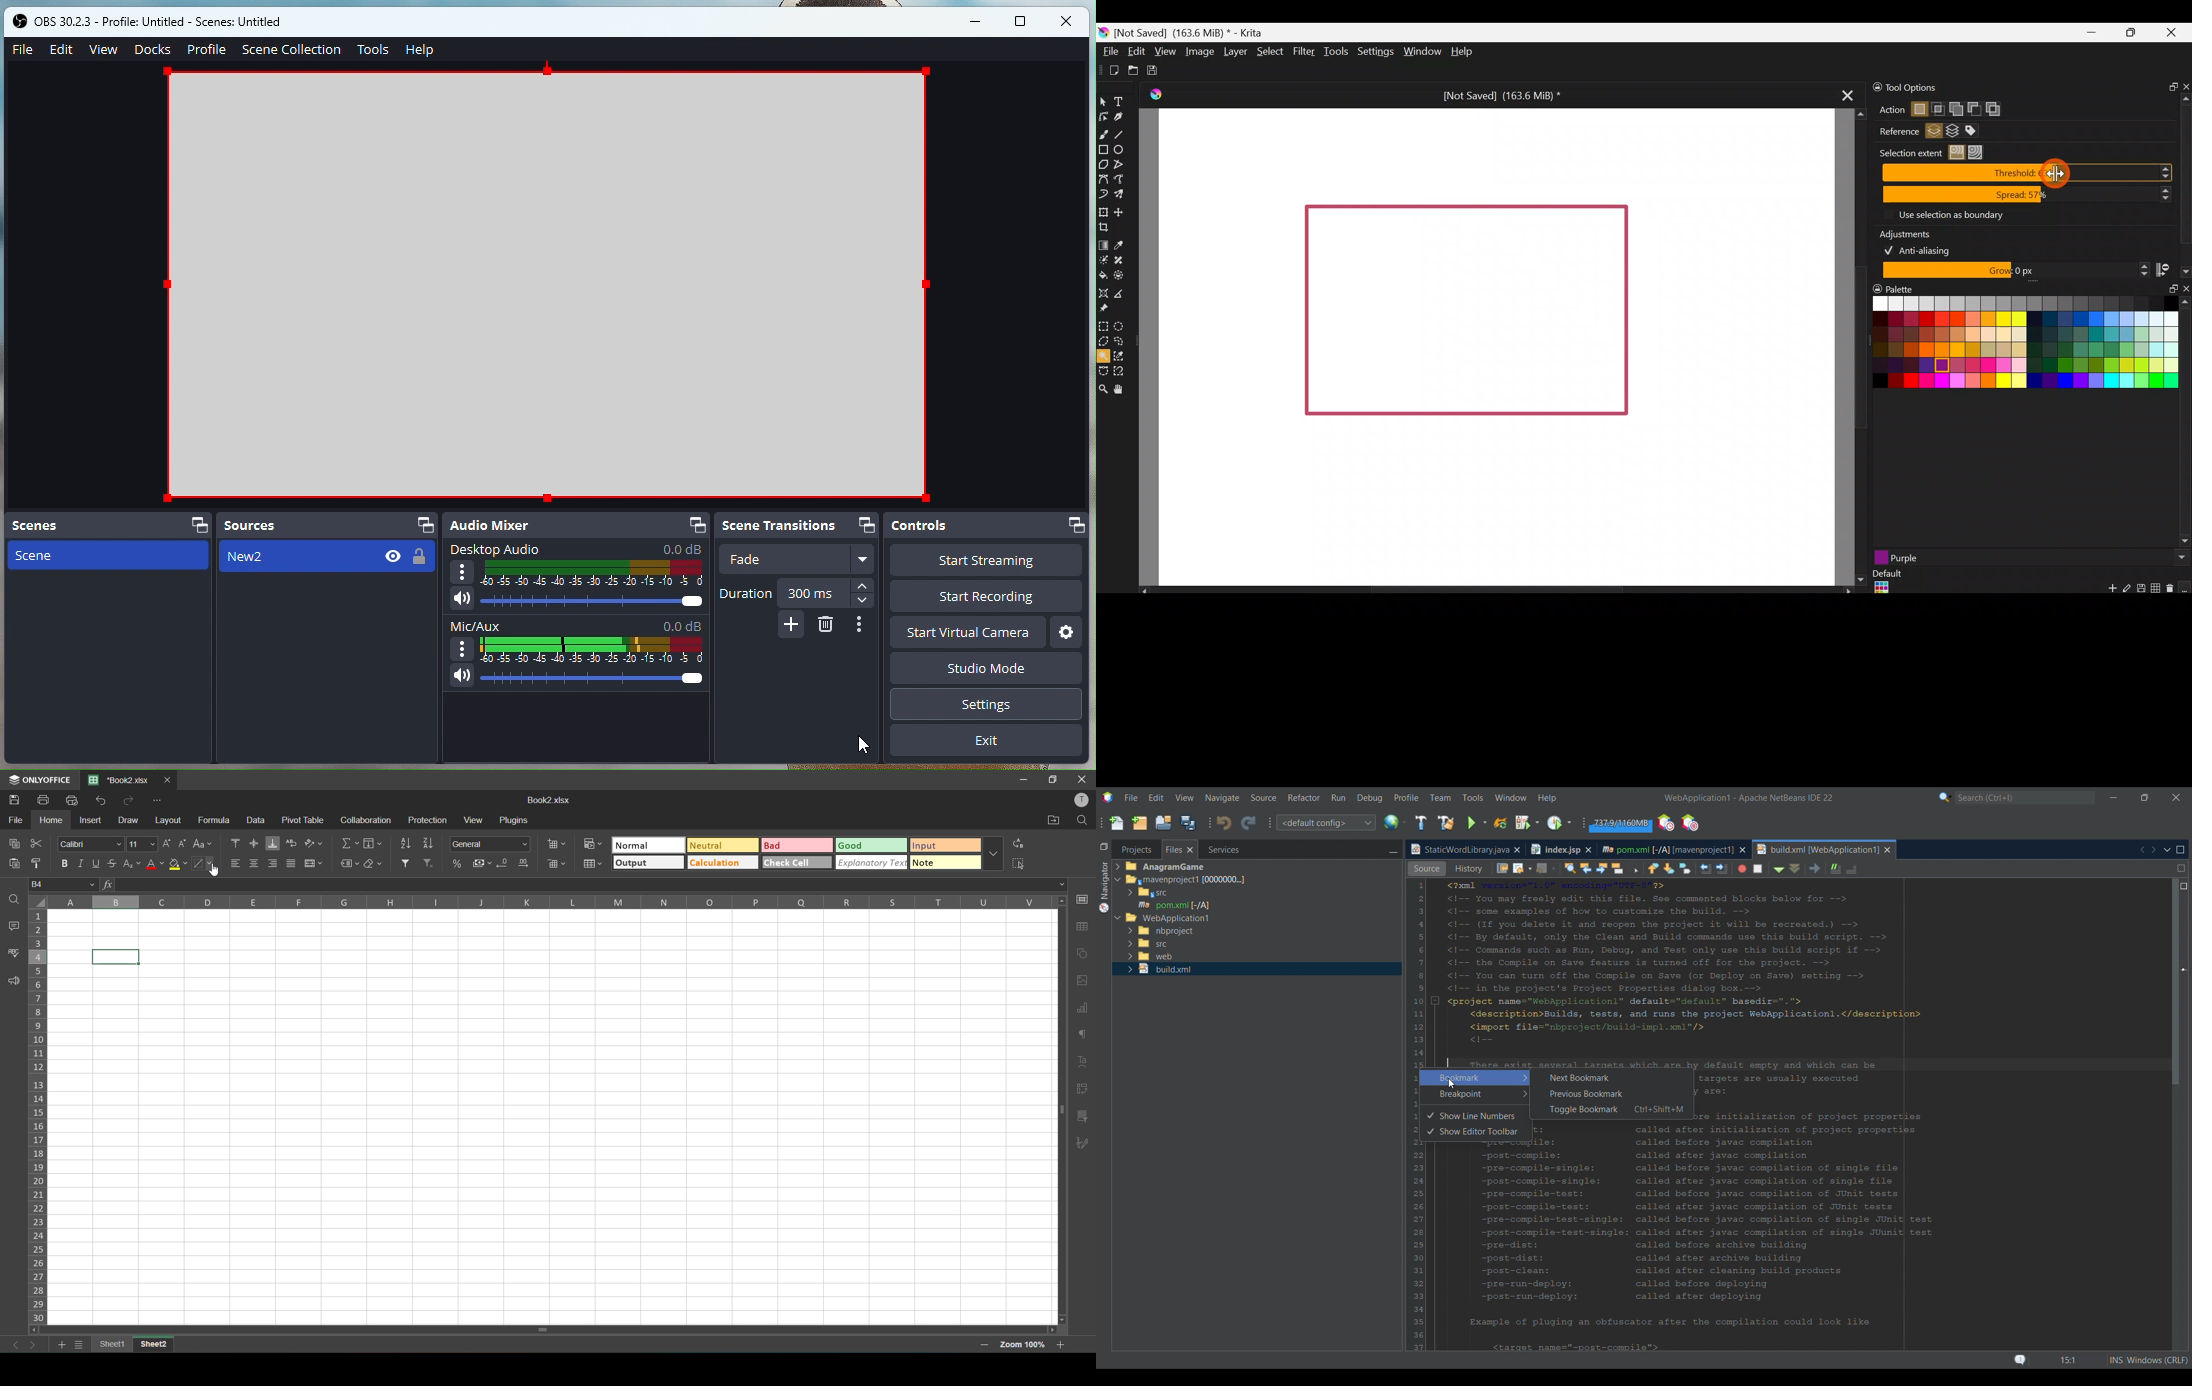  Describe the element at coordinates (1950, 214) in the screenshot. I see `Use selection as boundary` at that location.